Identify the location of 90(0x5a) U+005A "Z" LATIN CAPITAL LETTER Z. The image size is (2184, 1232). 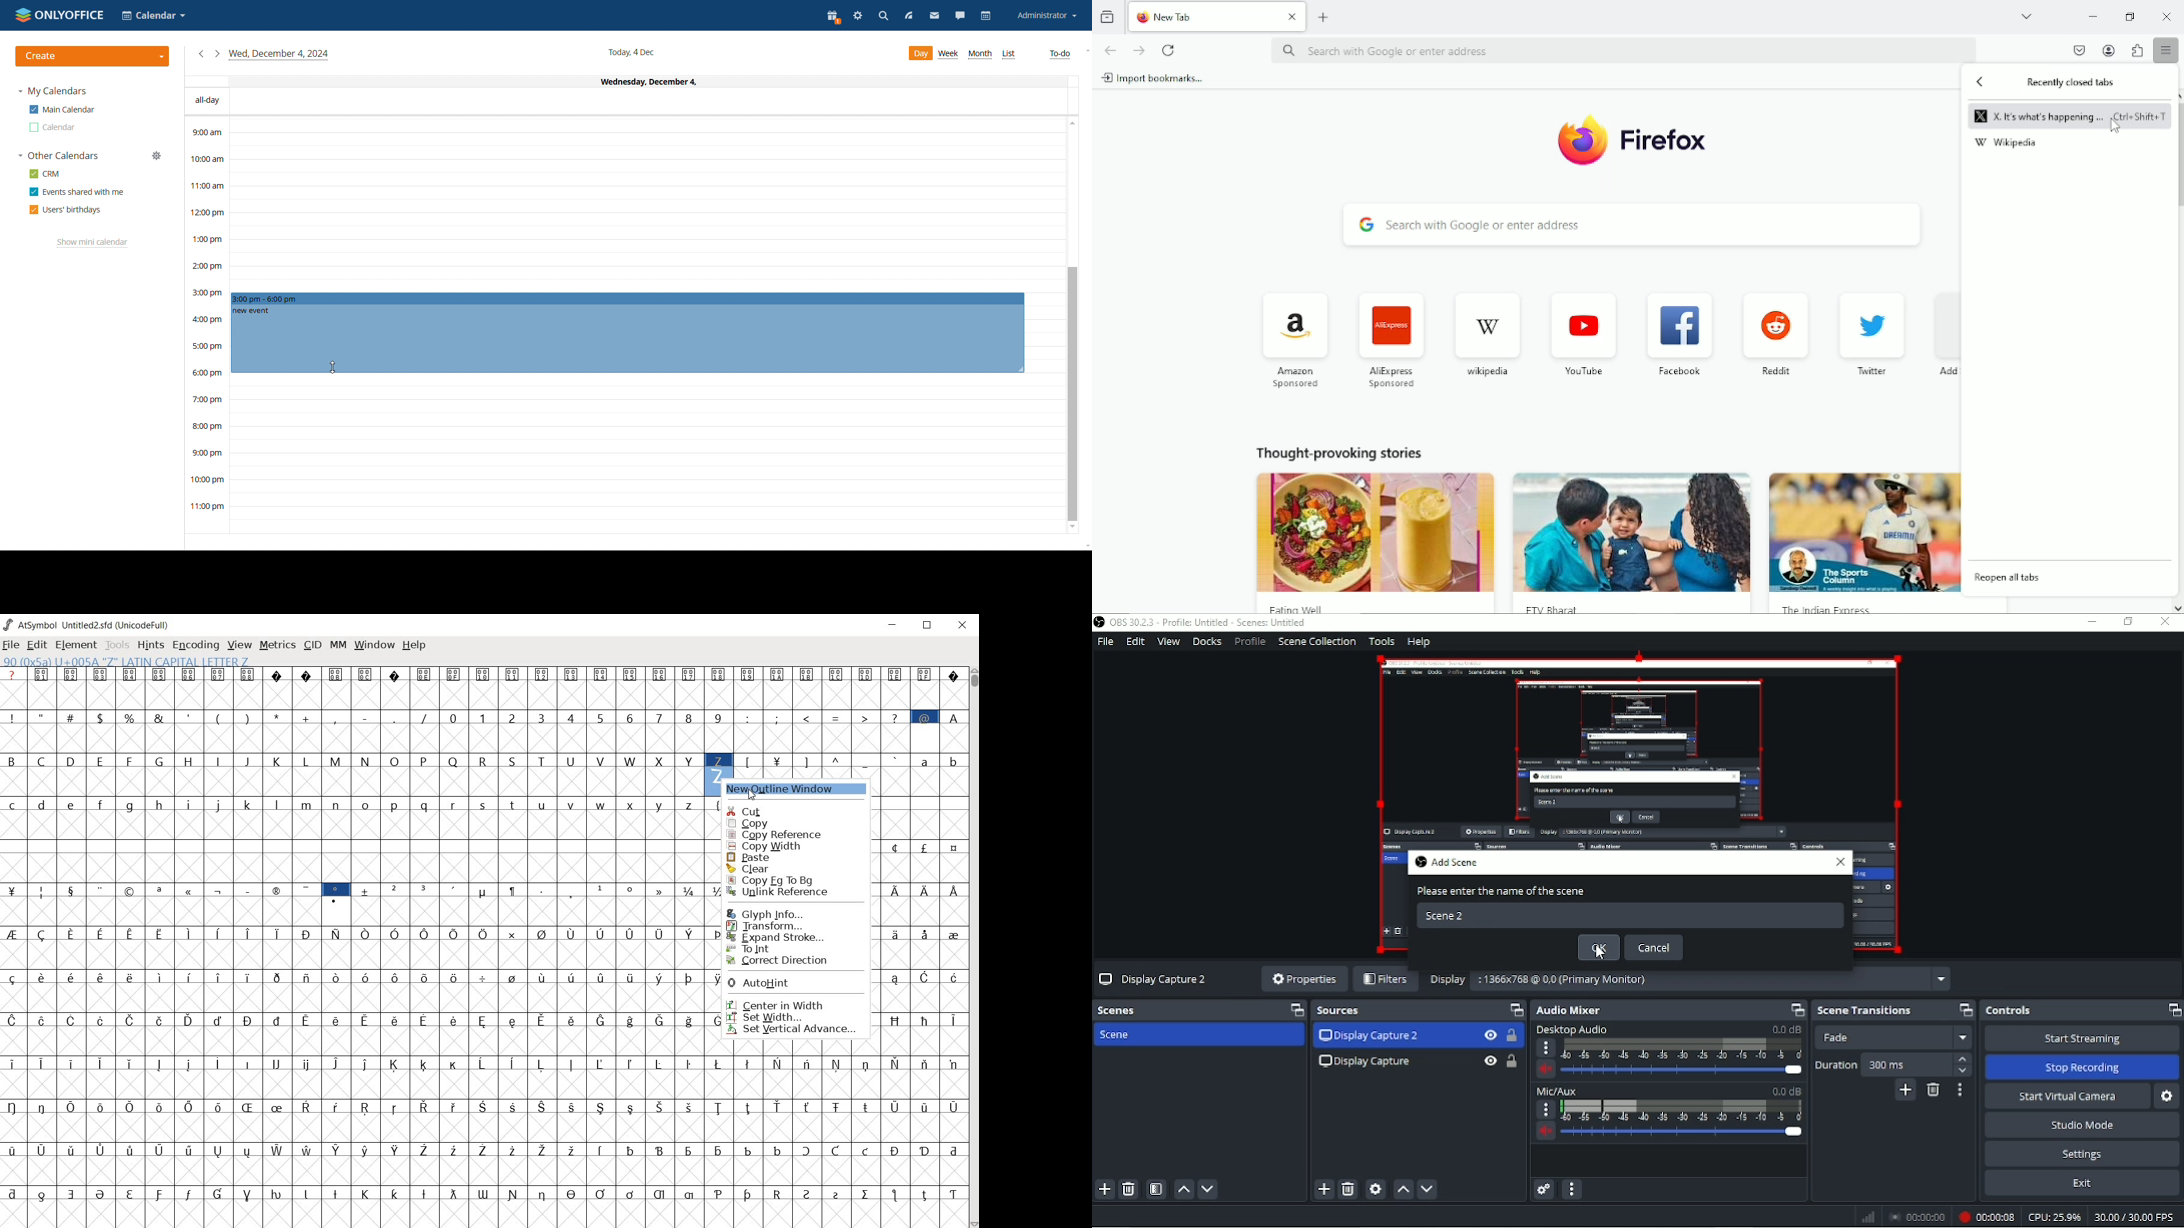
(719, 761).